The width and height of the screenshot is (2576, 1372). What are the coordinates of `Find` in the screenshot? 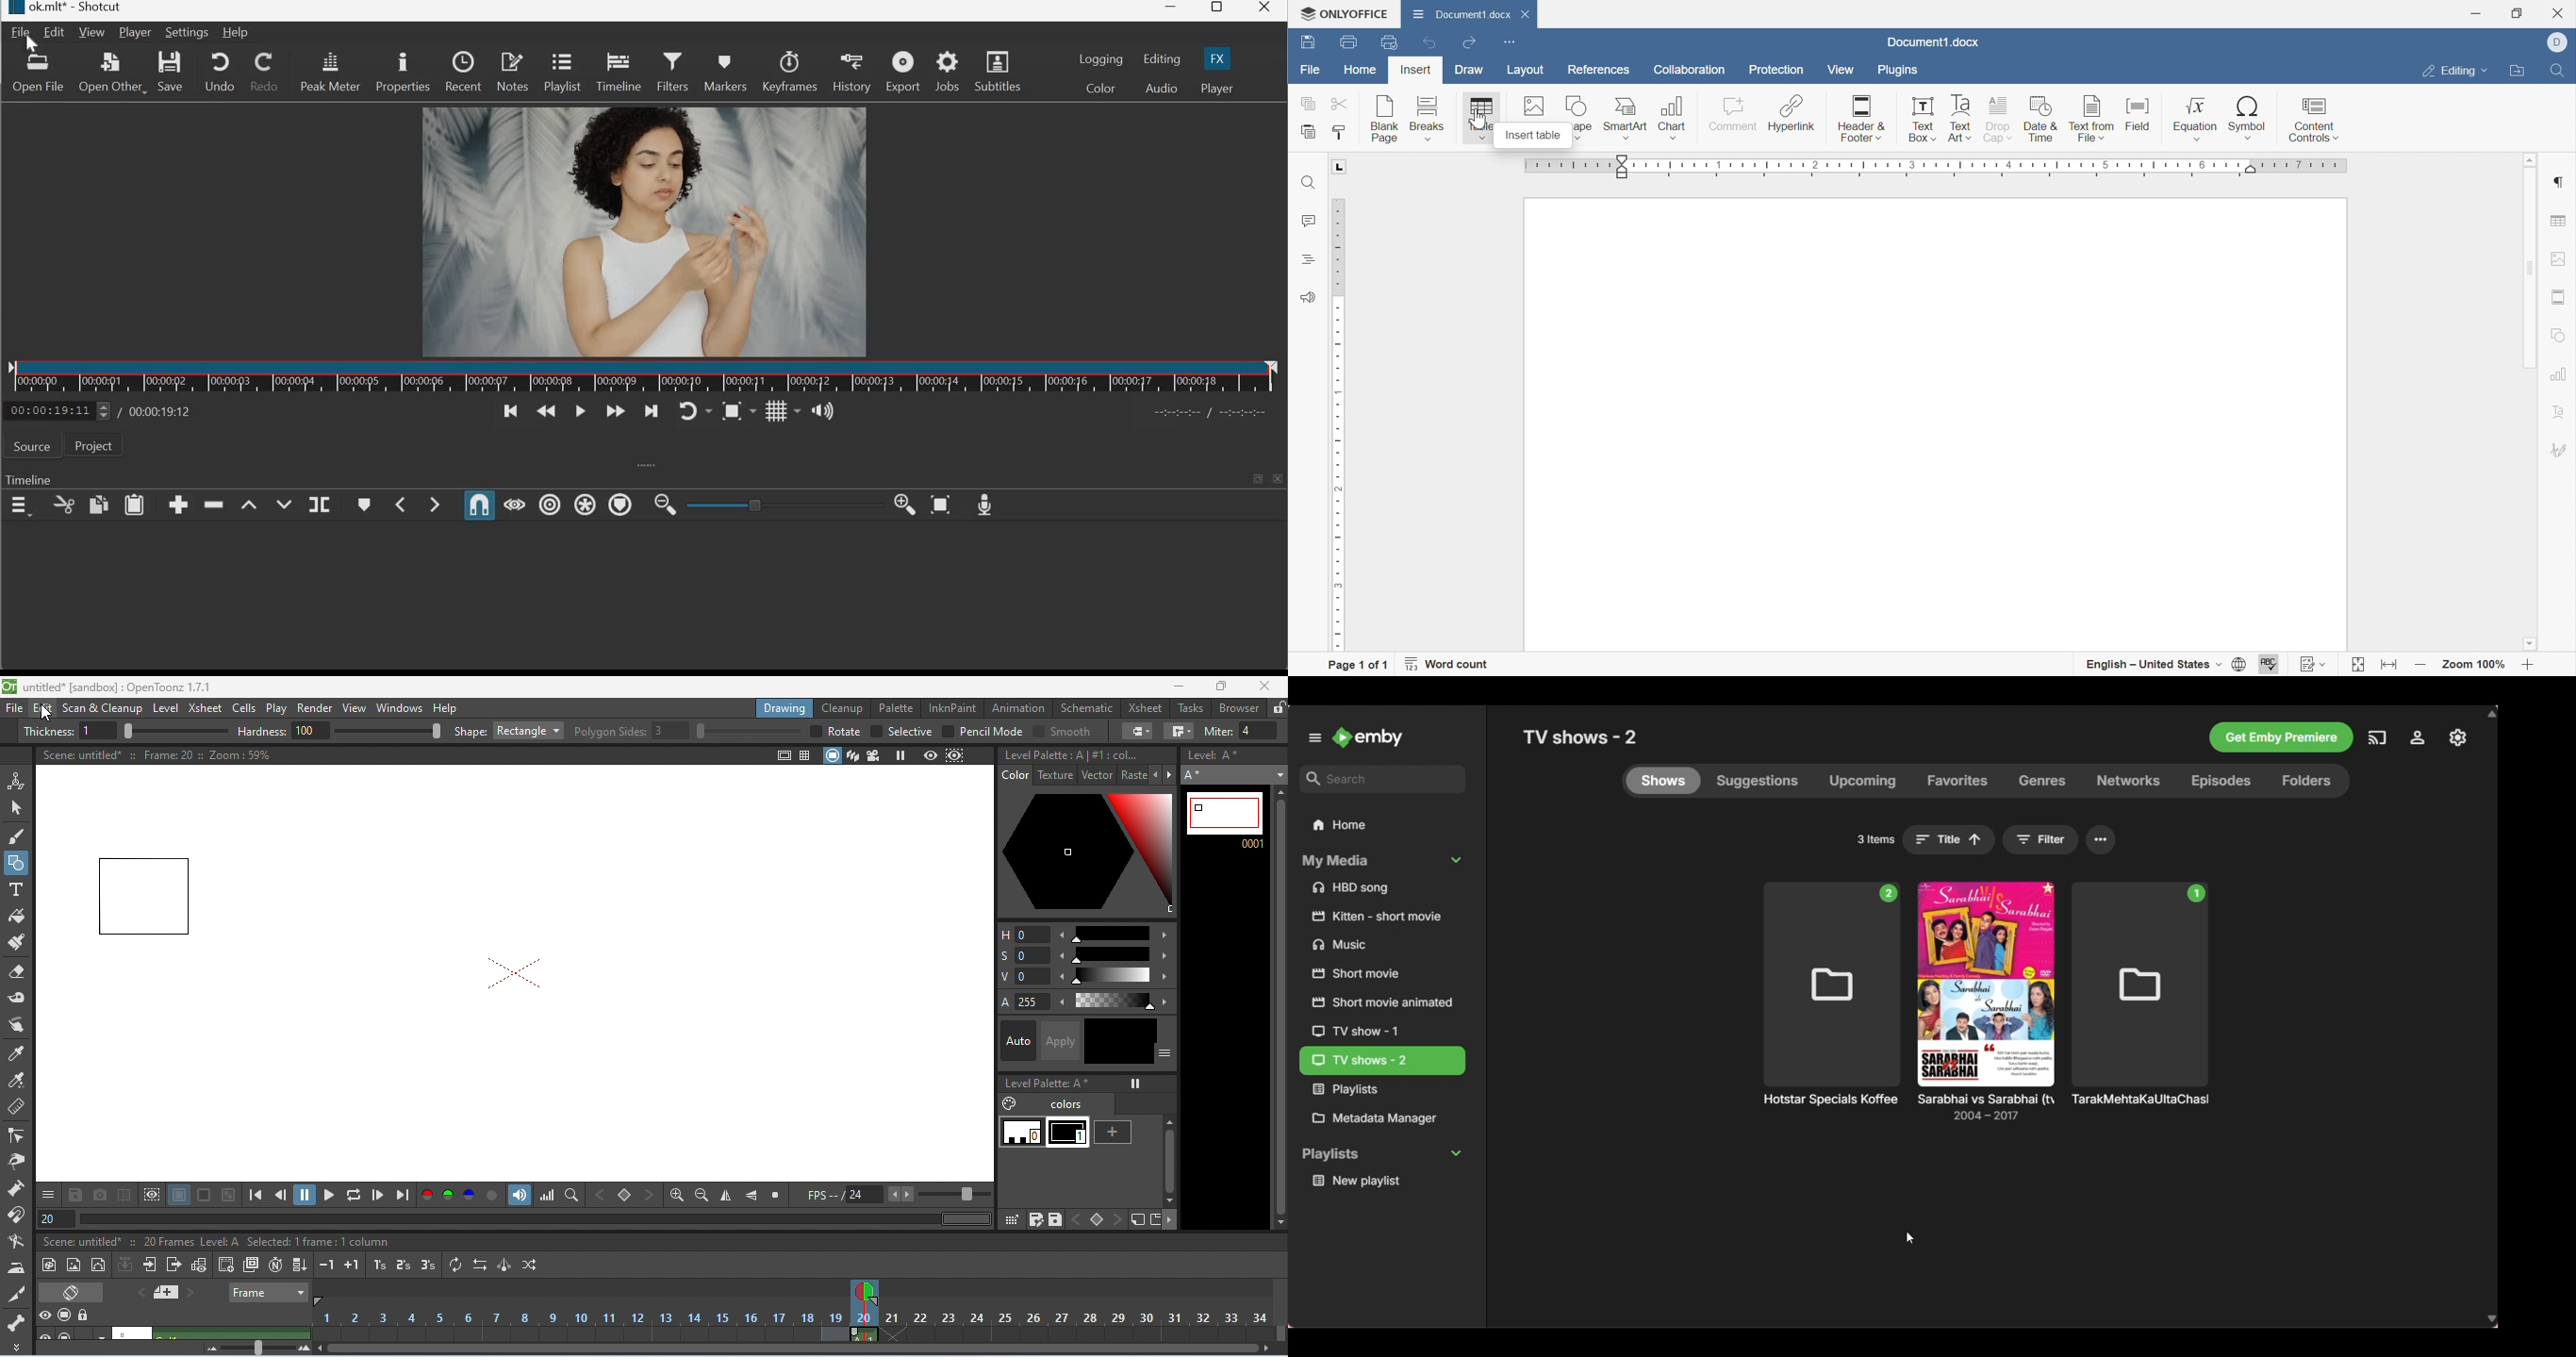 It's located at (2557, 72).